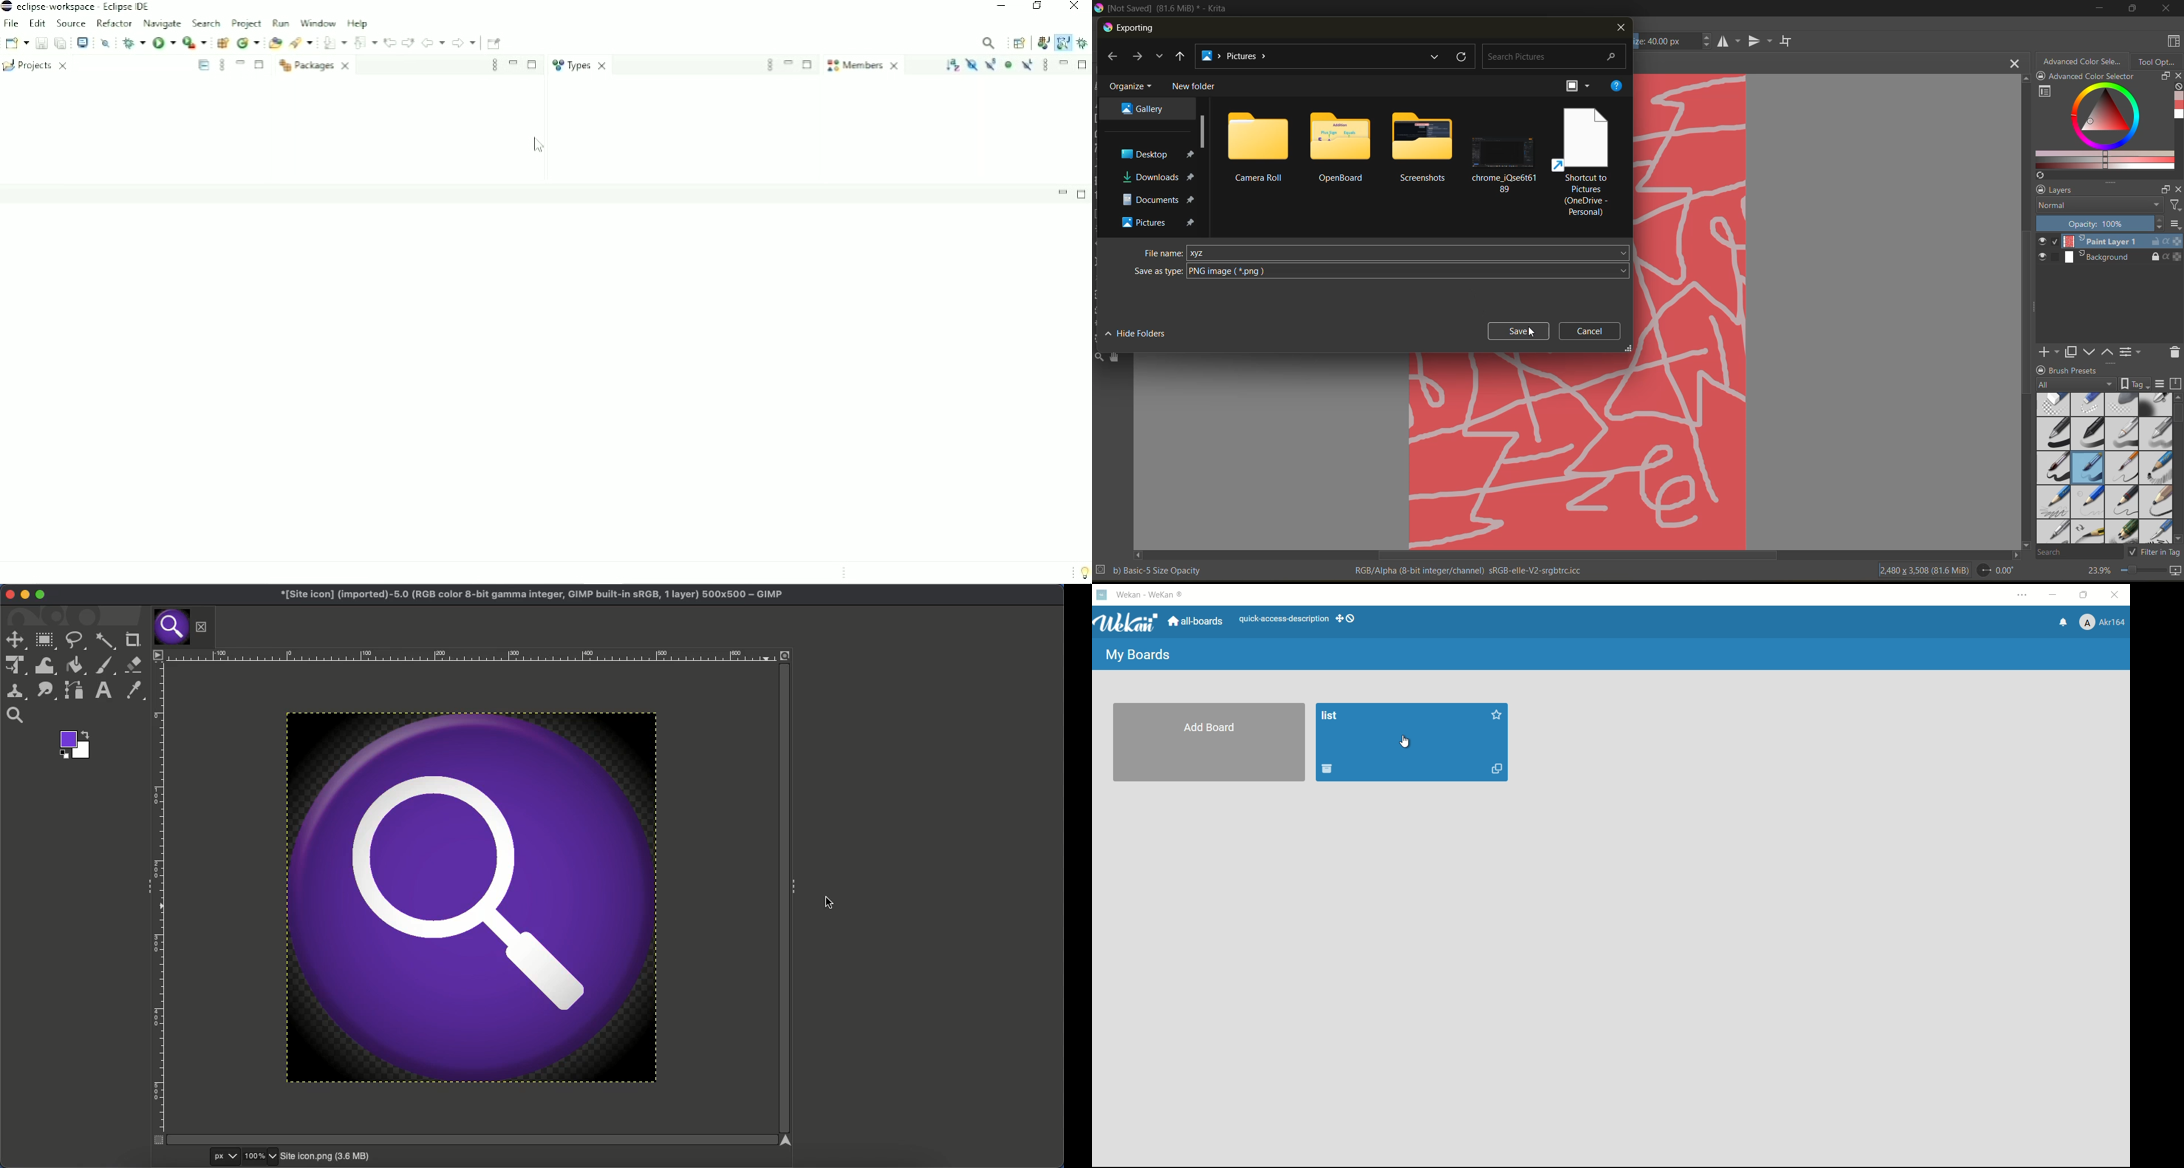  I want to click on maximize, so click(2084, 595).